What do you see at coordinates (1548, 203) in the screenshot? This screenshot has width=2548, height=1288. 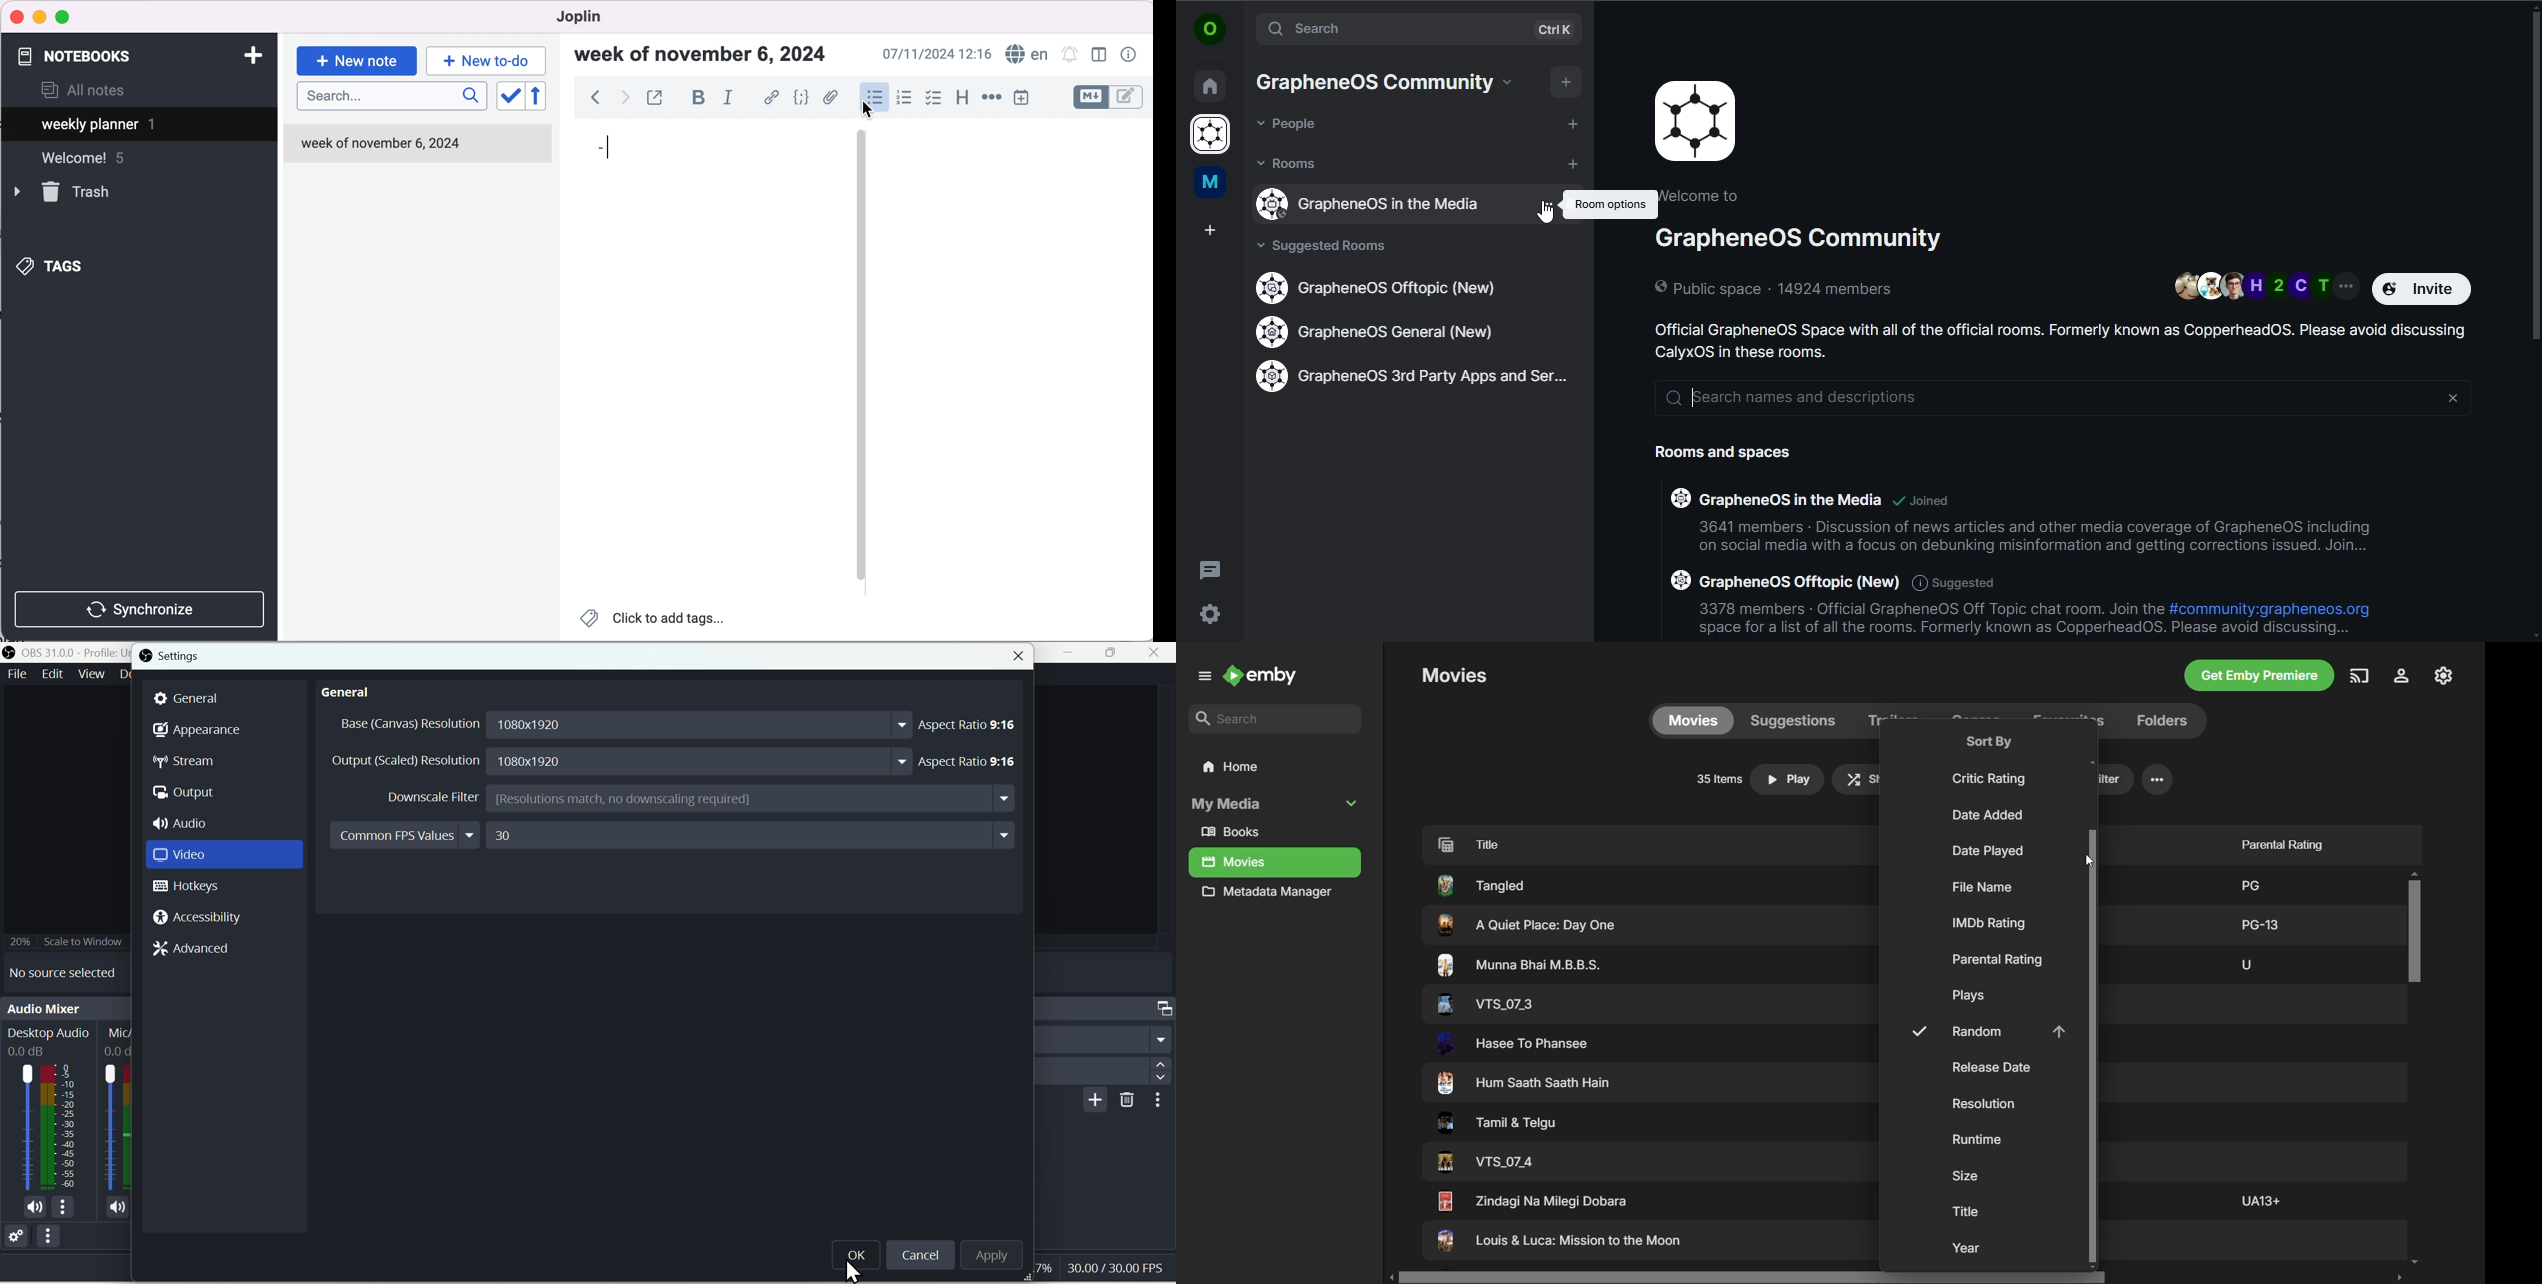 I see `room options` at bounding box center [1548, 203].